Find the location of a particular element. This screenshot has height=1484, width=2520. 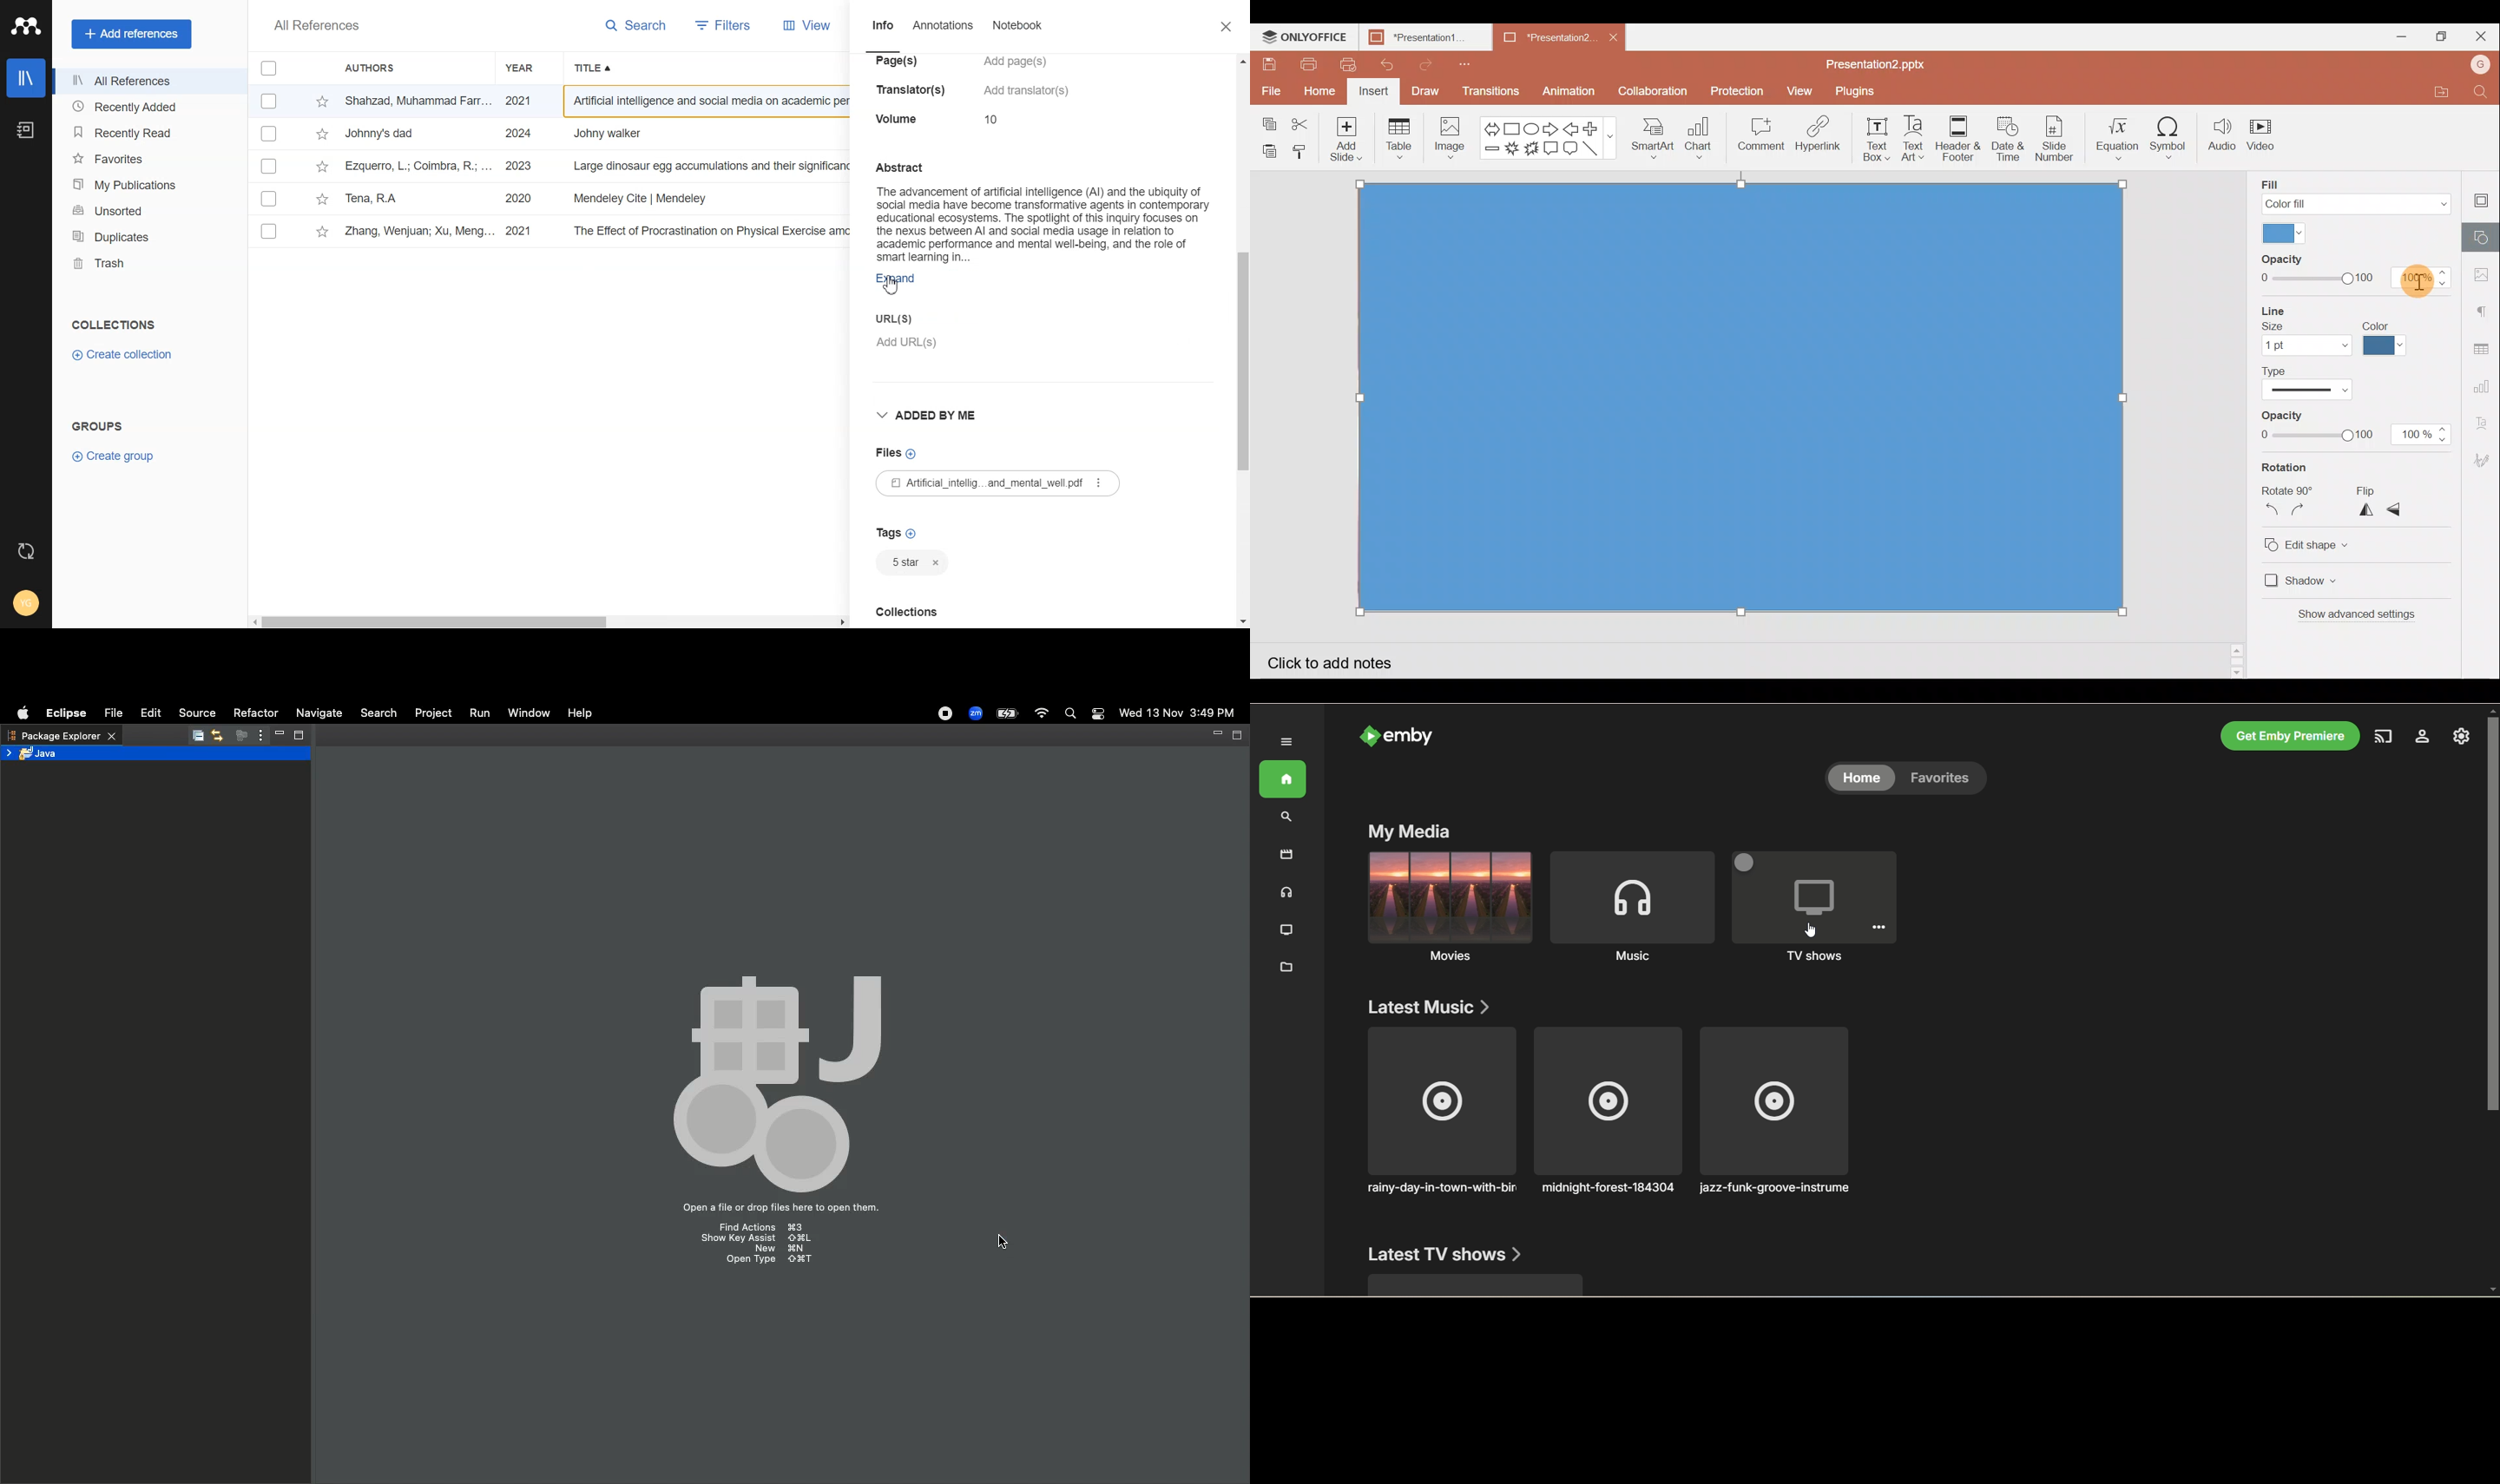

Favorites is located at coordinates (139, 159).